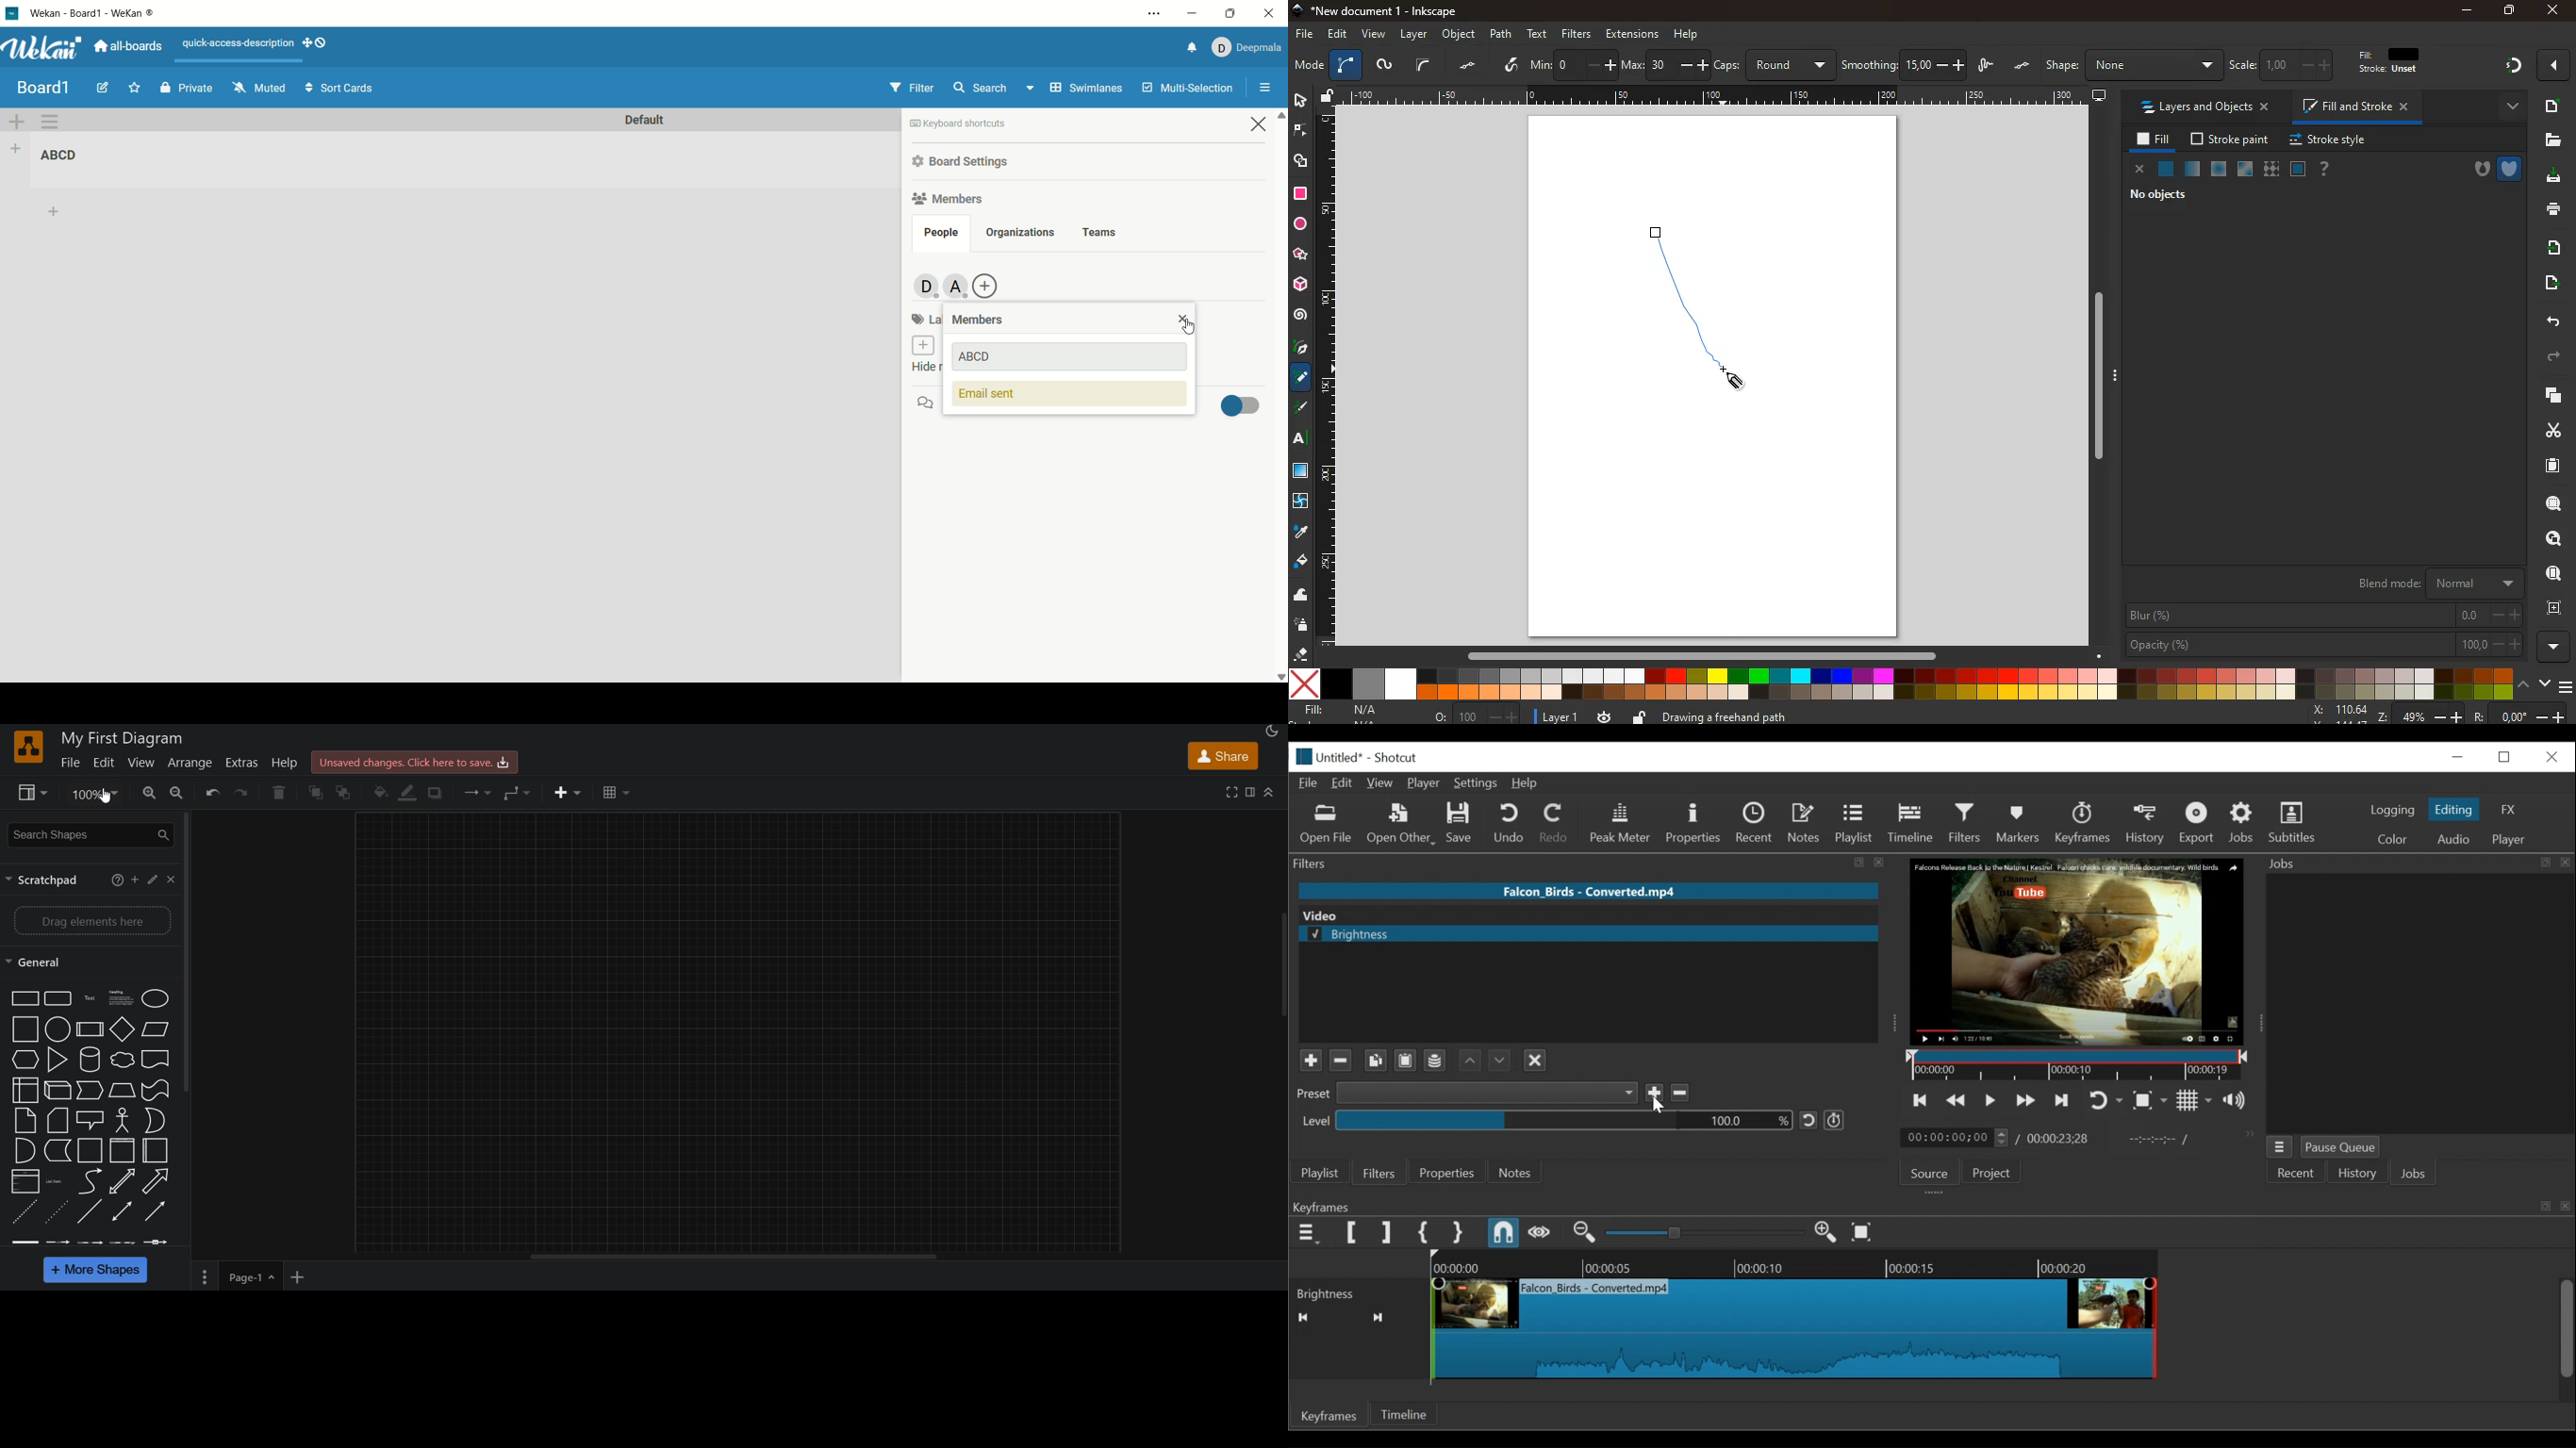  Describe the element at coordinates (1533, 1060) in the screenshot. I see `Close` at that location.